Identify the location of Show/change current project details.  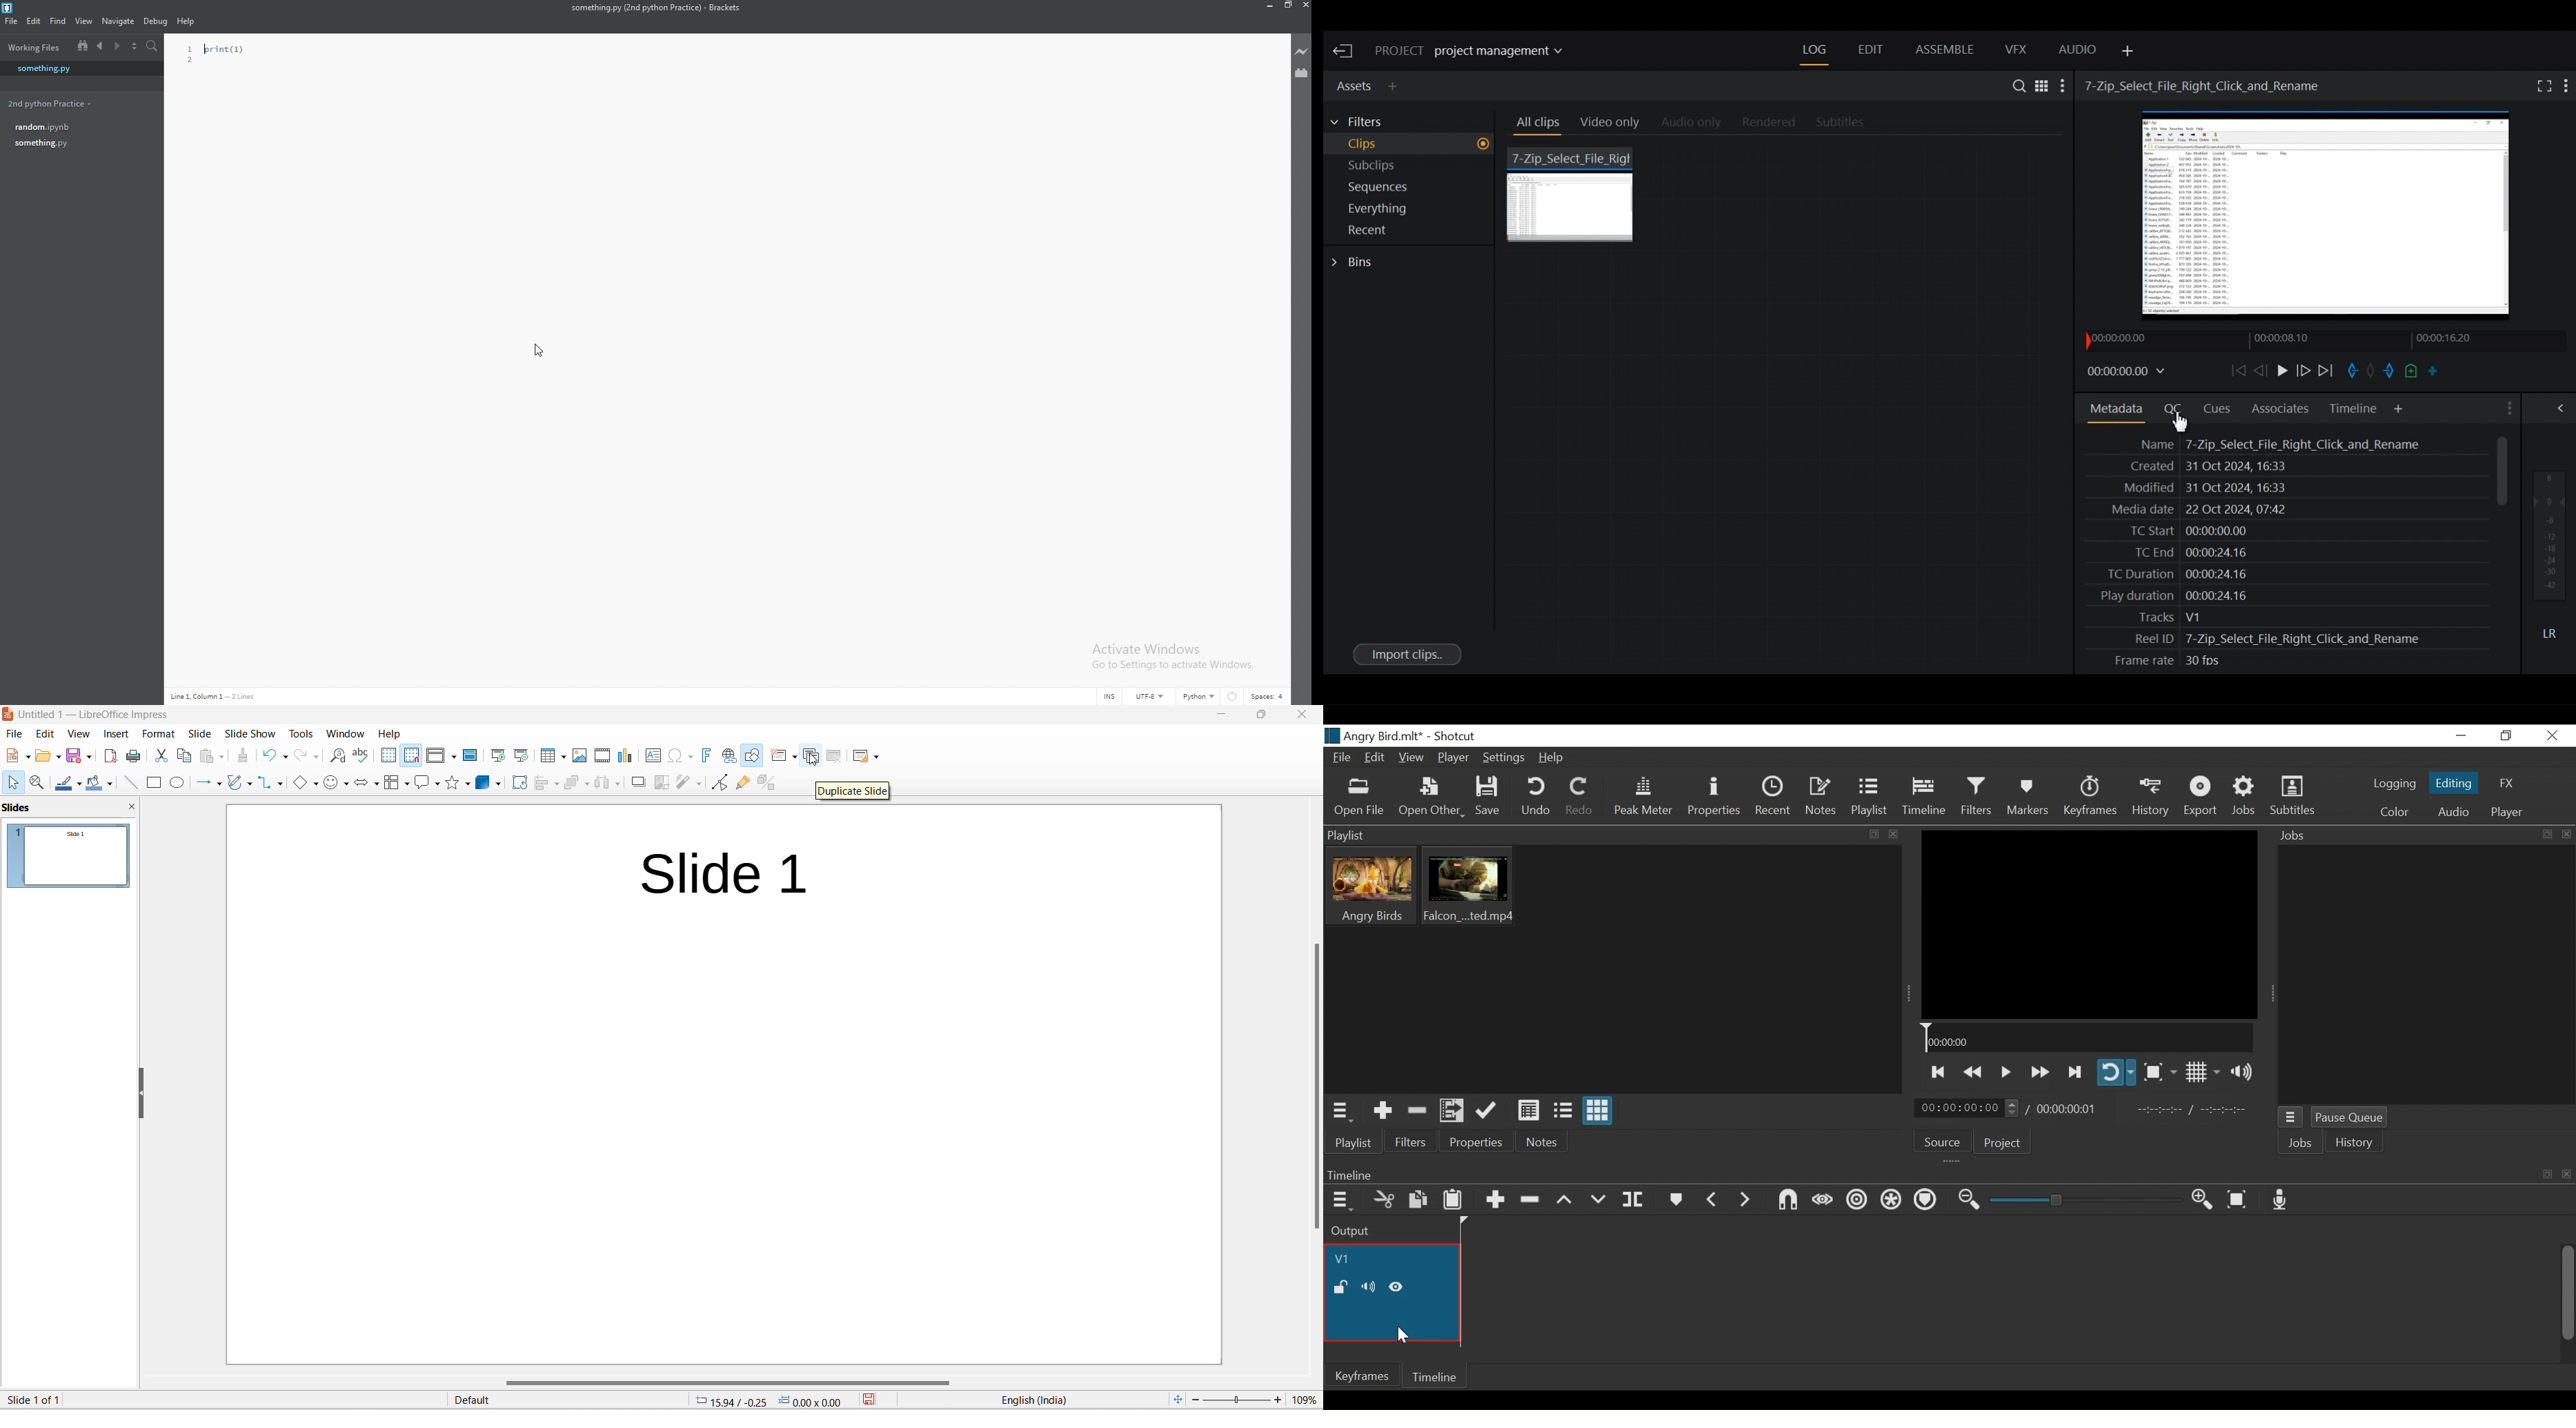
(1479, 52).